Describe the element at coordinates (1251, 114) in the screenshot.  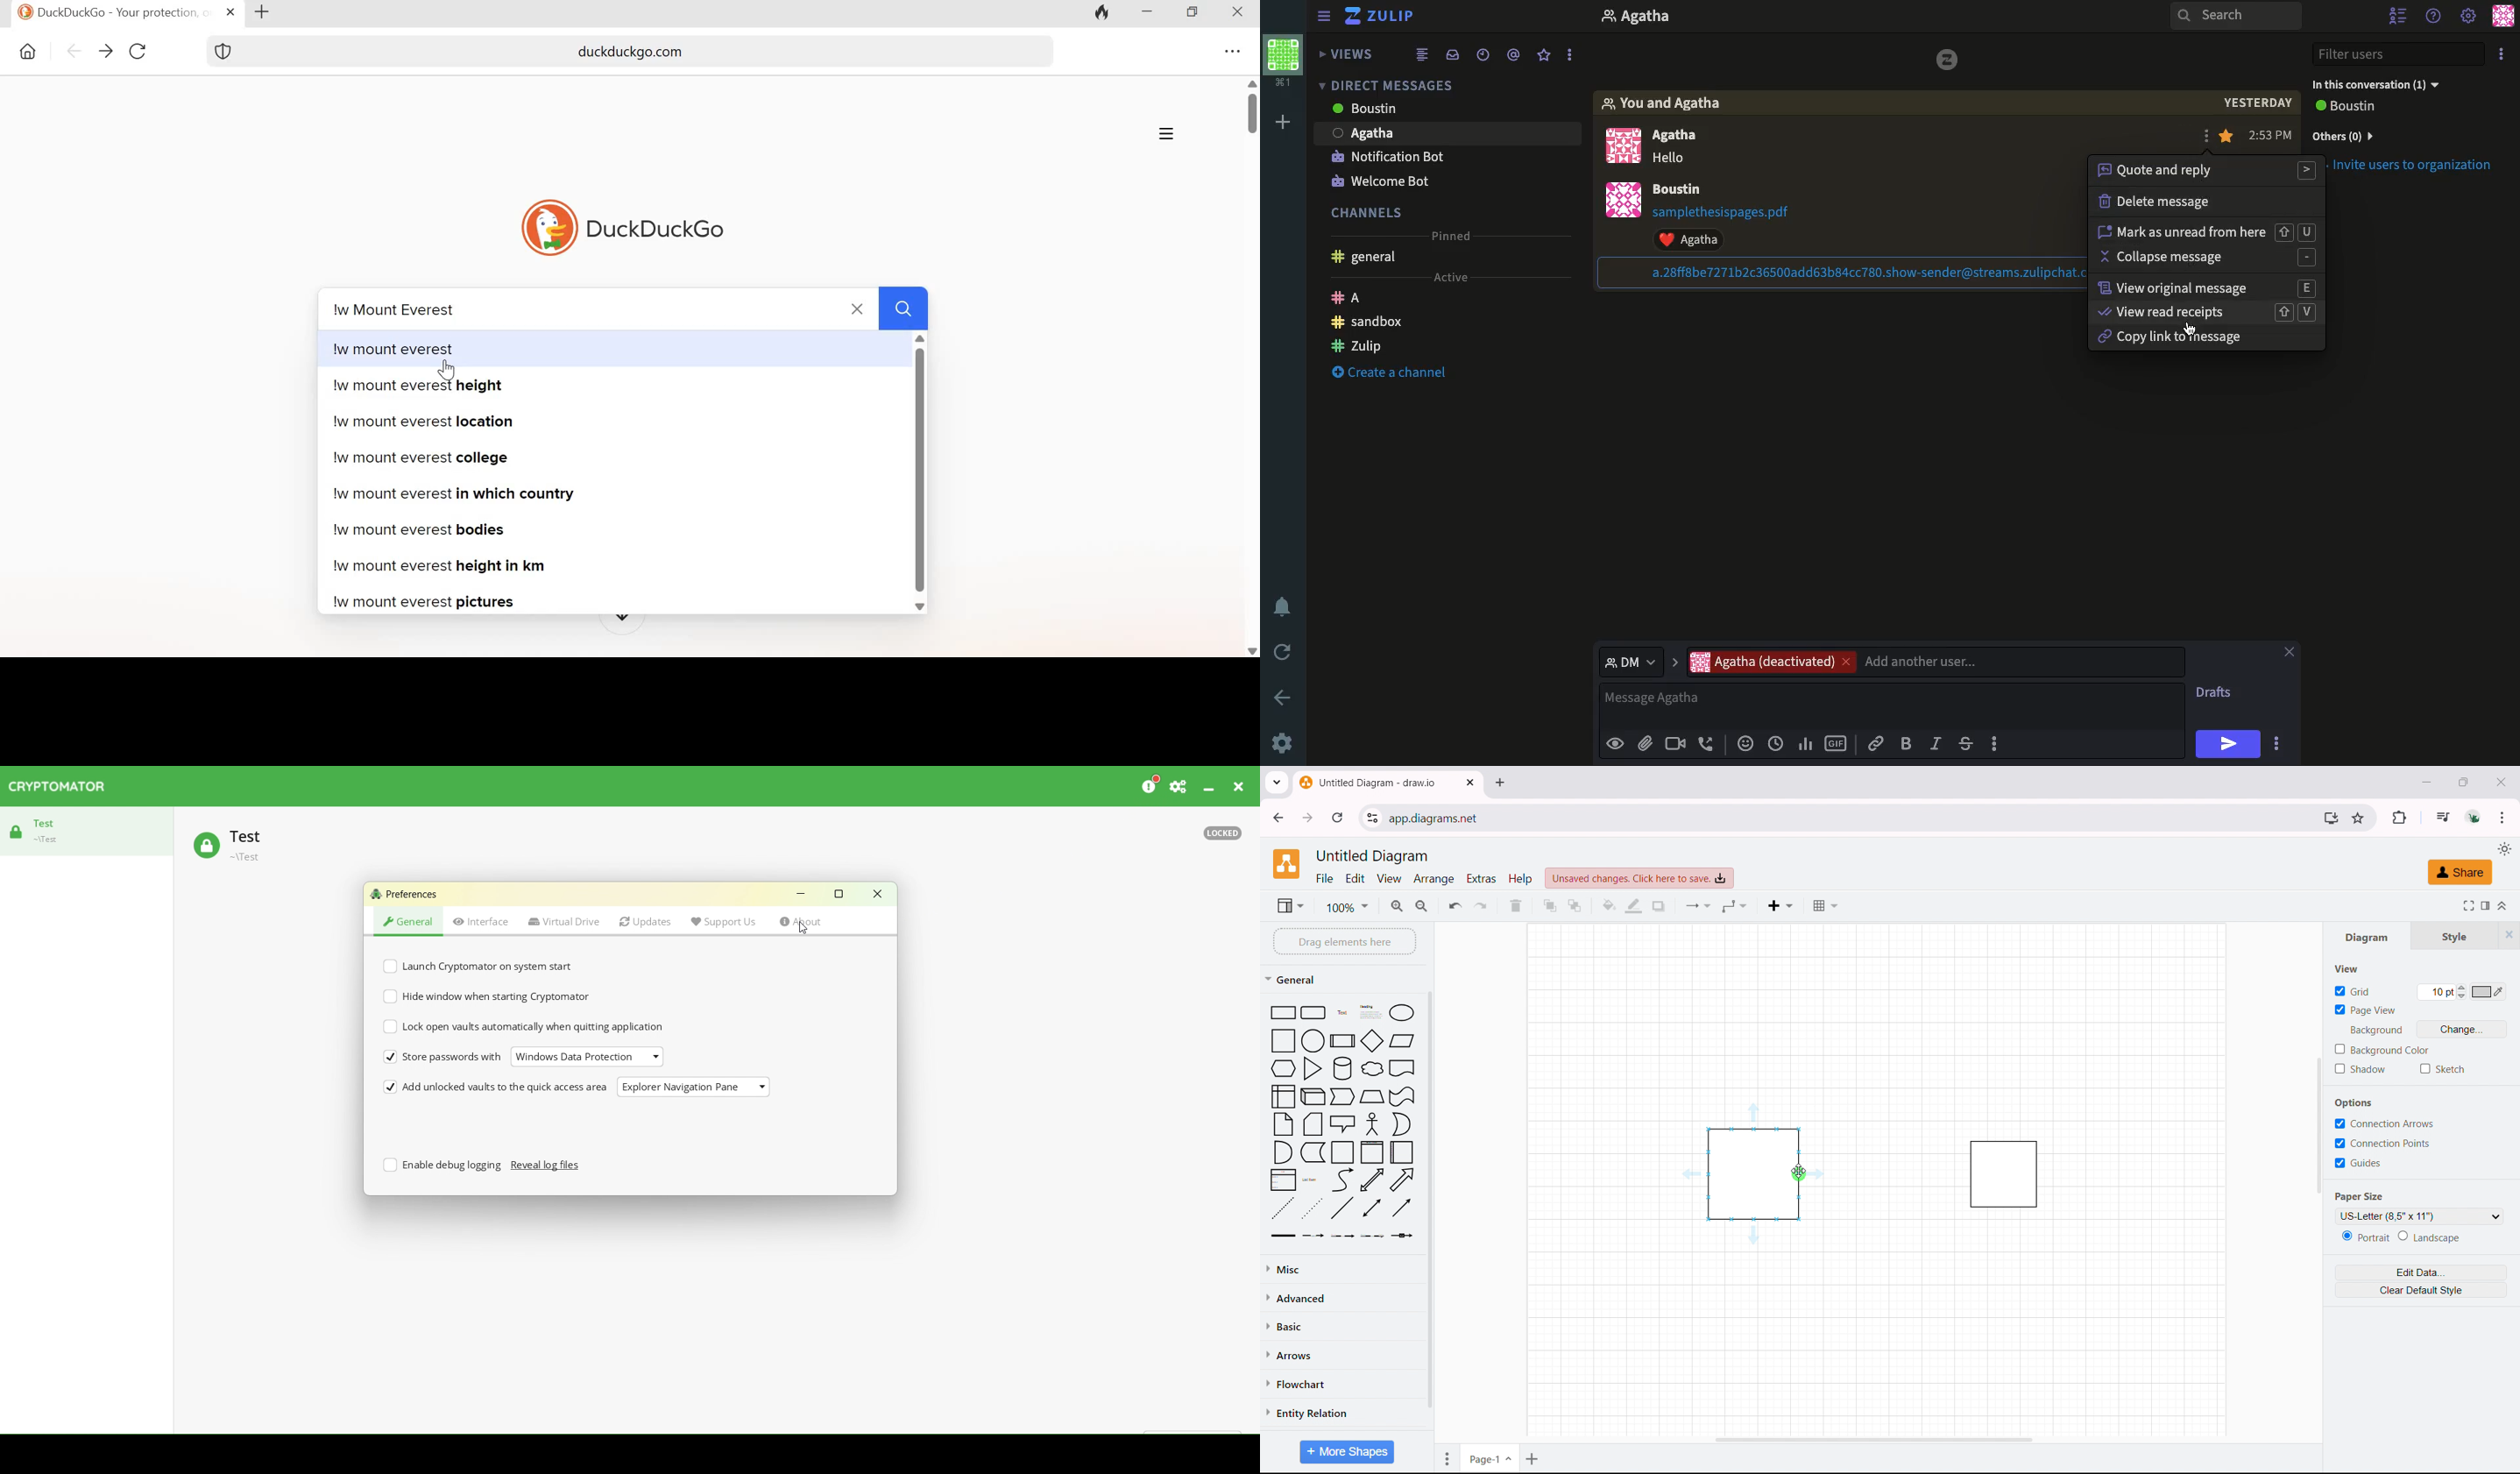
I see `Scrollbar` at that location.